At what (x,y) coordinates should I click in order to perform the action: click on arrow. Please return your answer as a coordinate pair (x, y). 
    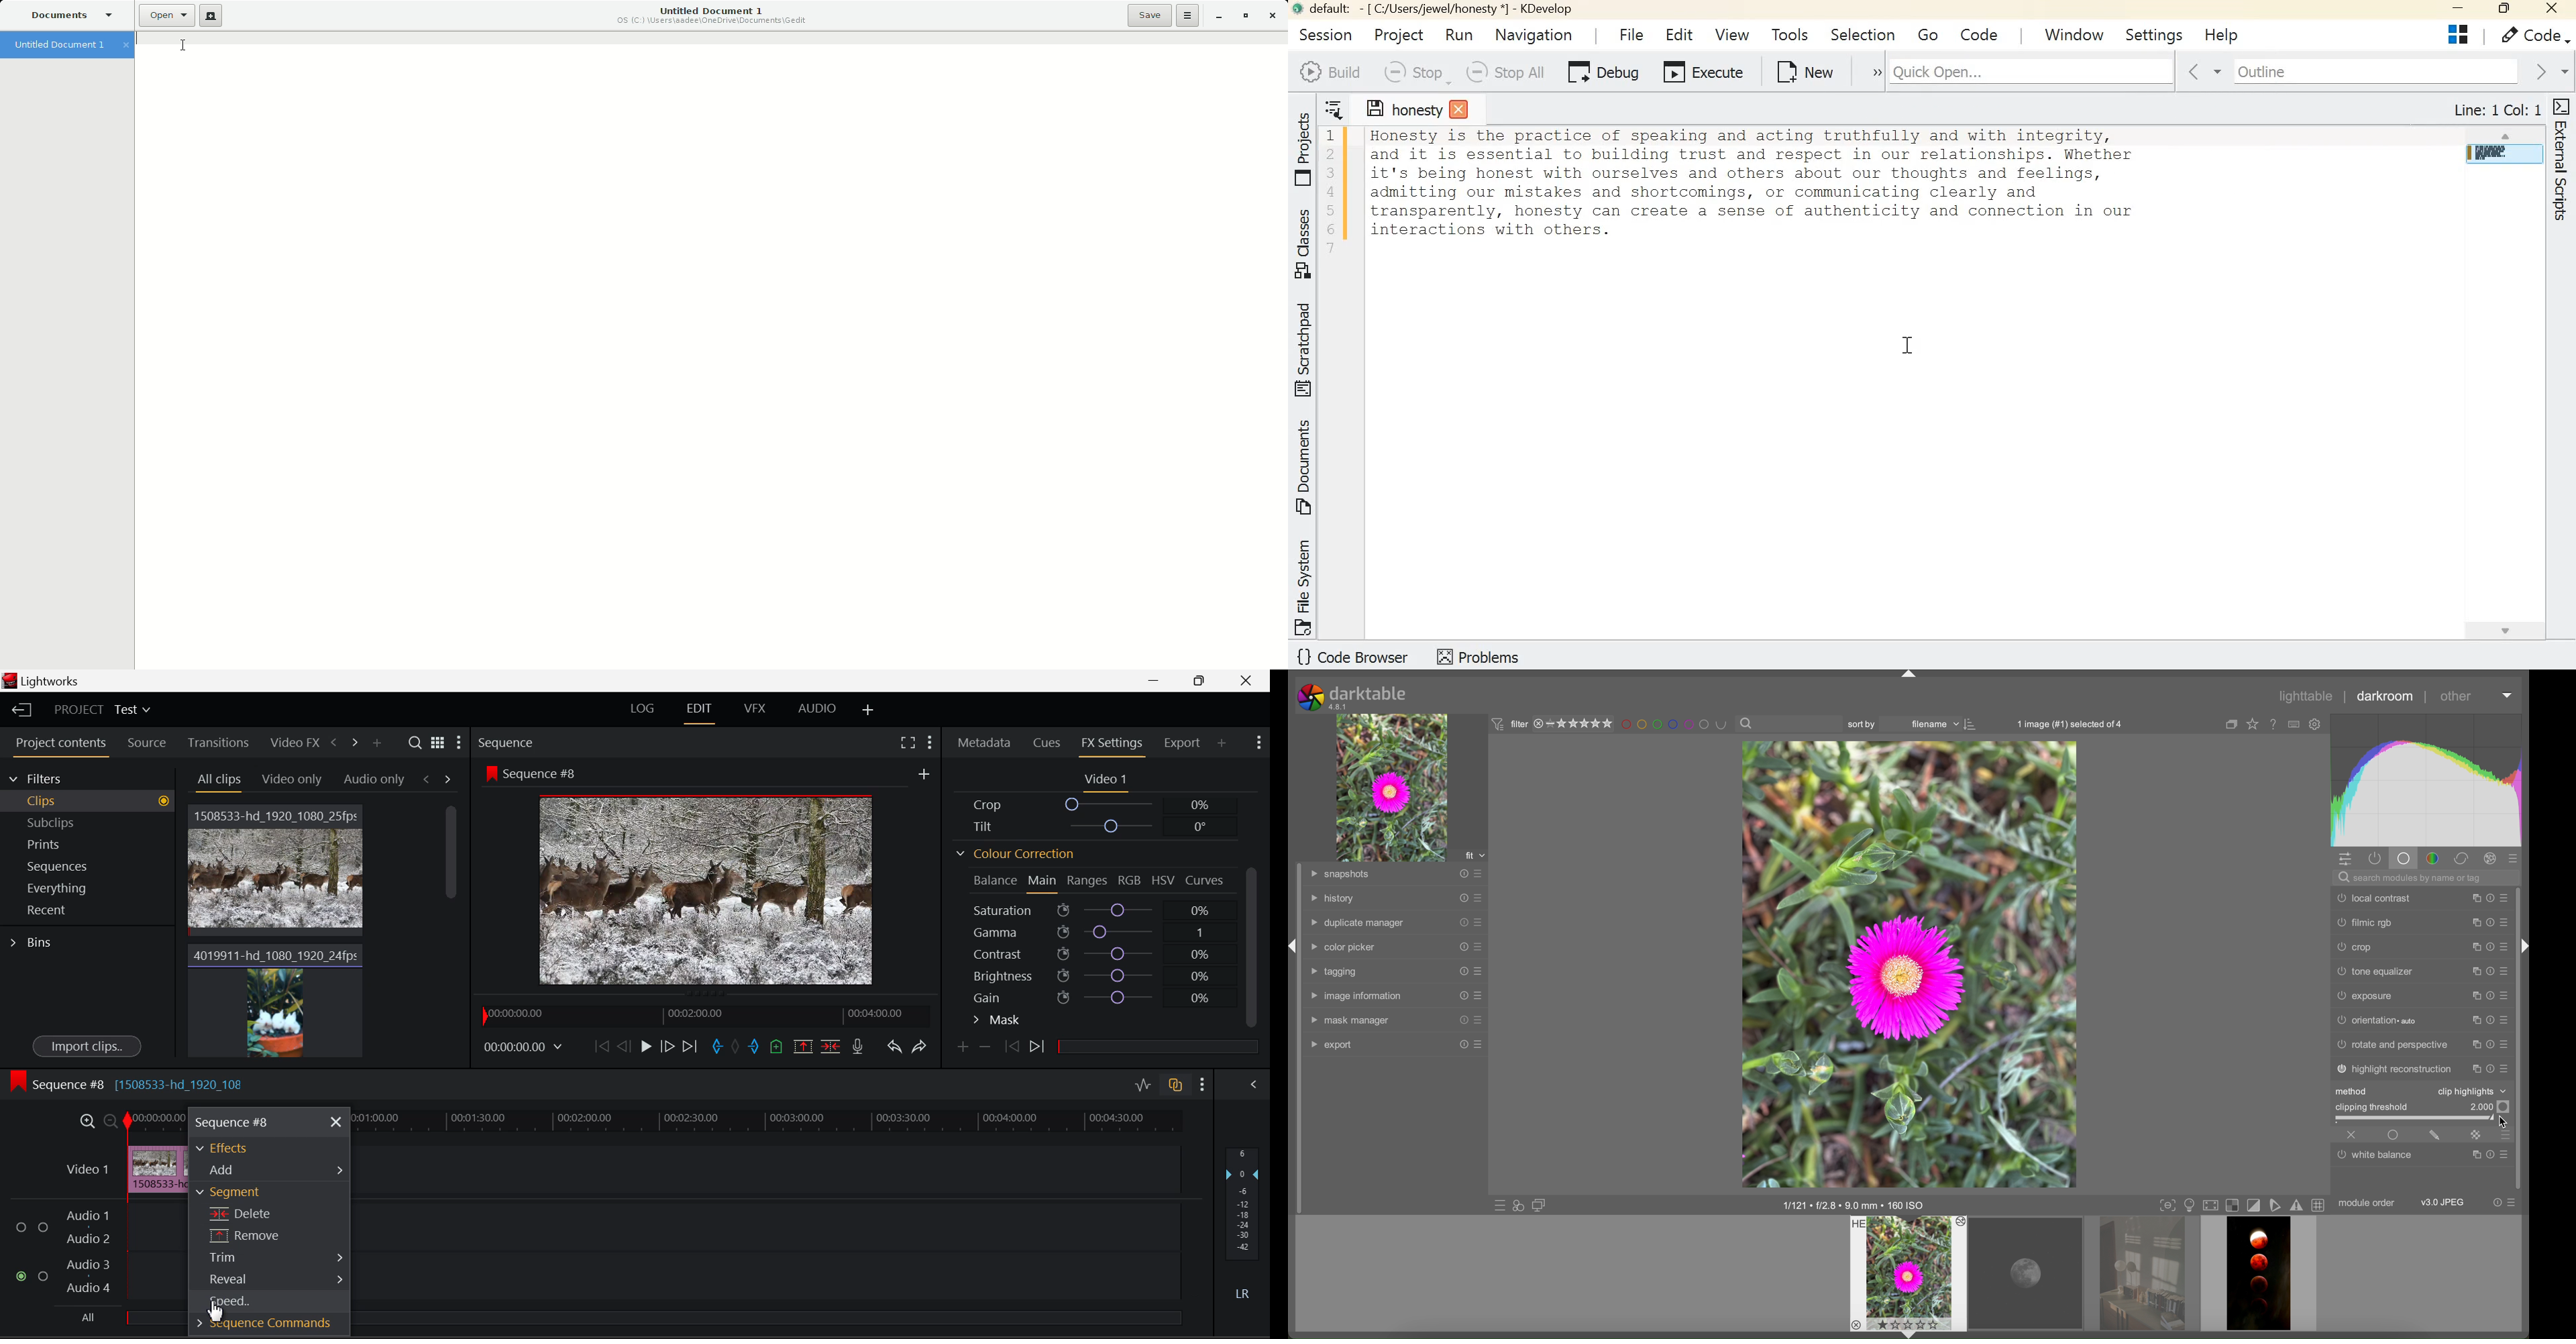
    Looking at the image, I should click on (2507, 695).